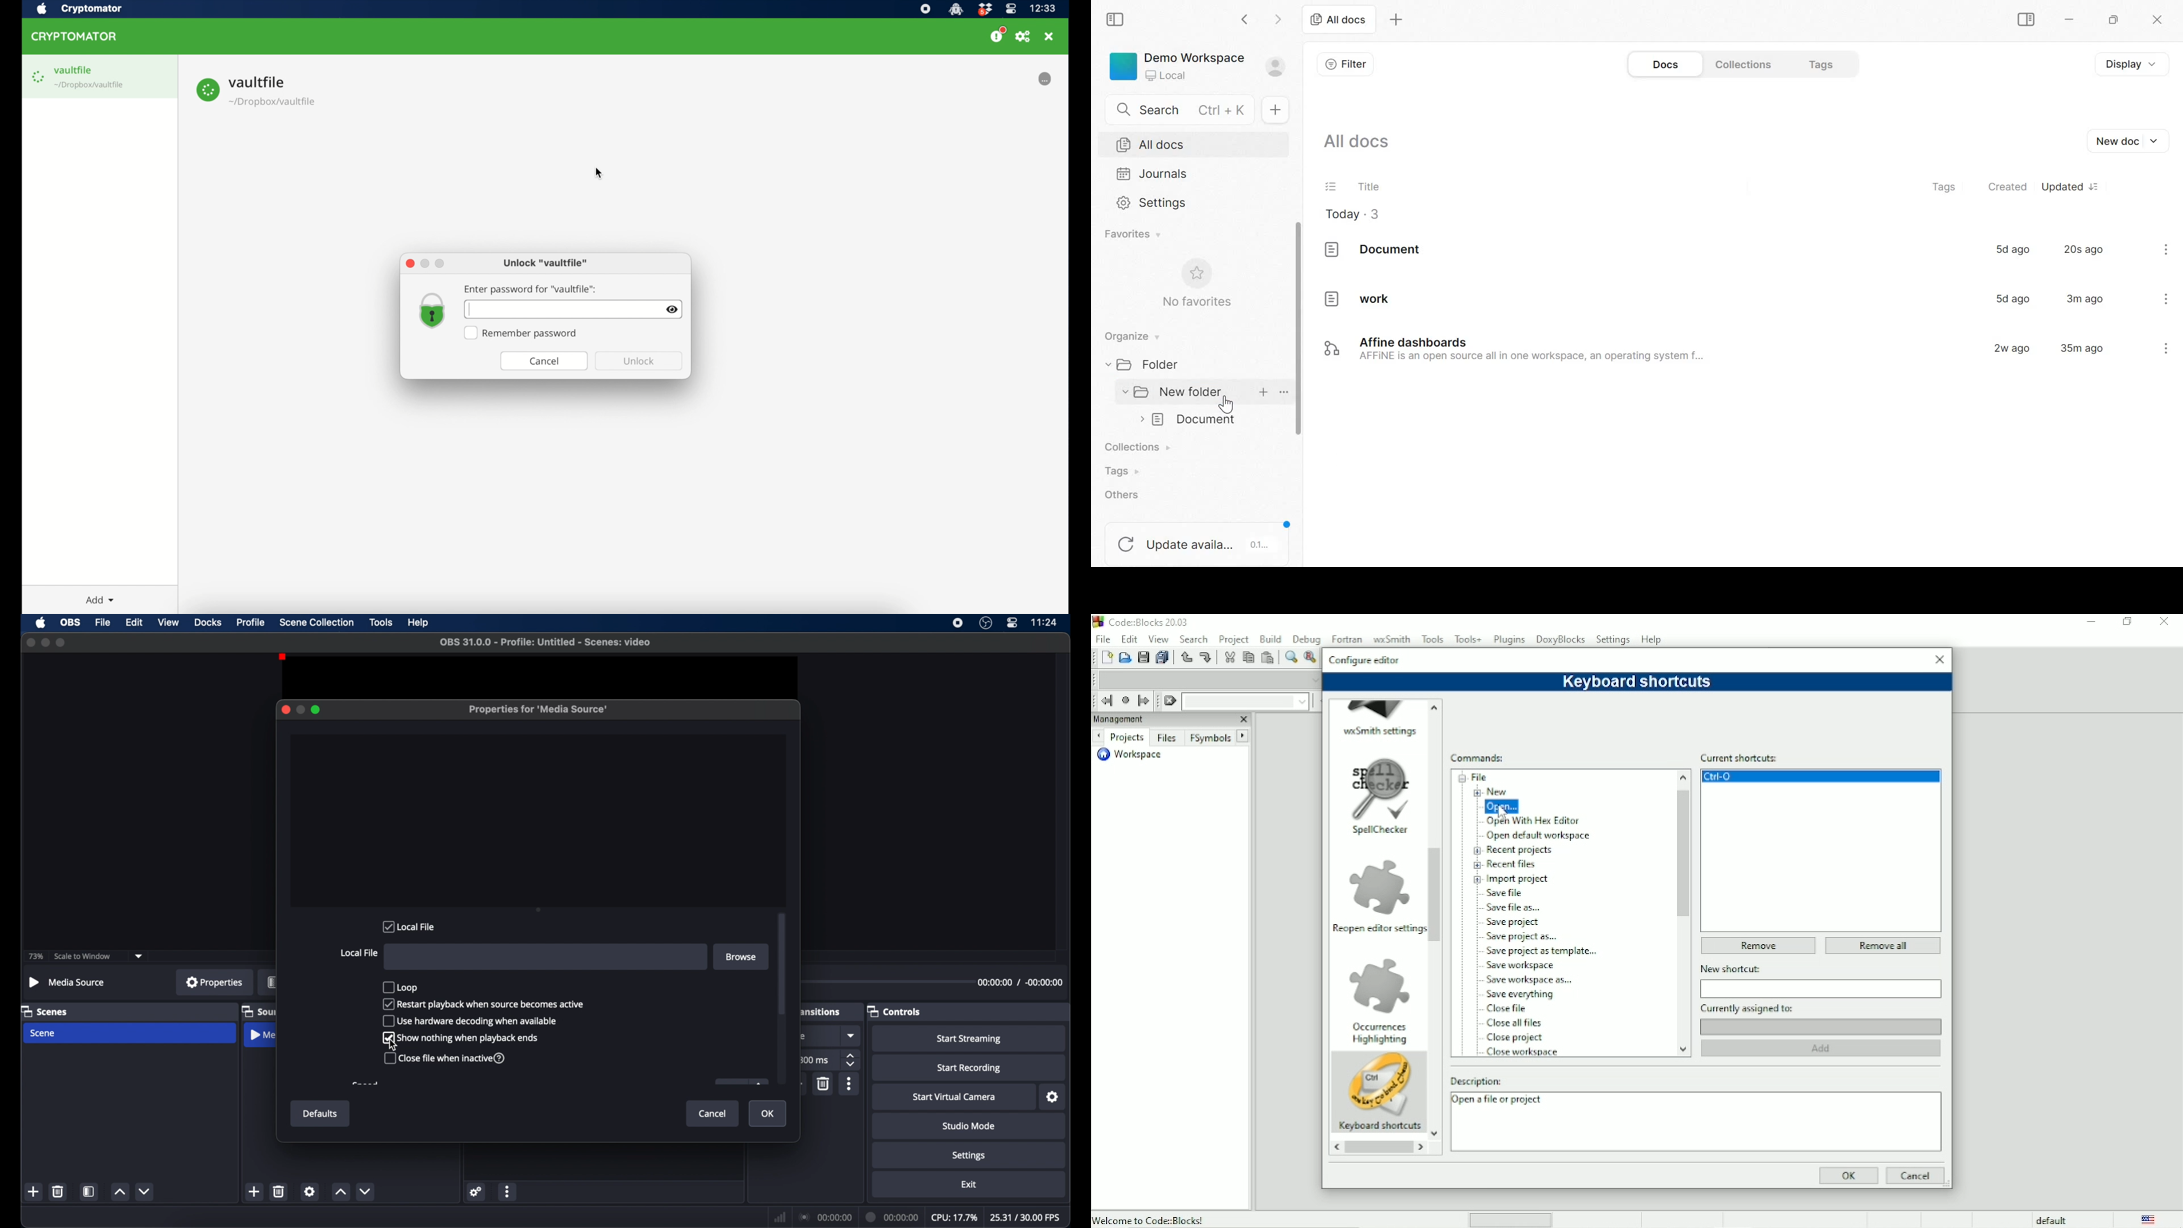  Describe the element at coordinates (801, 1036) in the screenshot. I see `obscure icon` at that location.